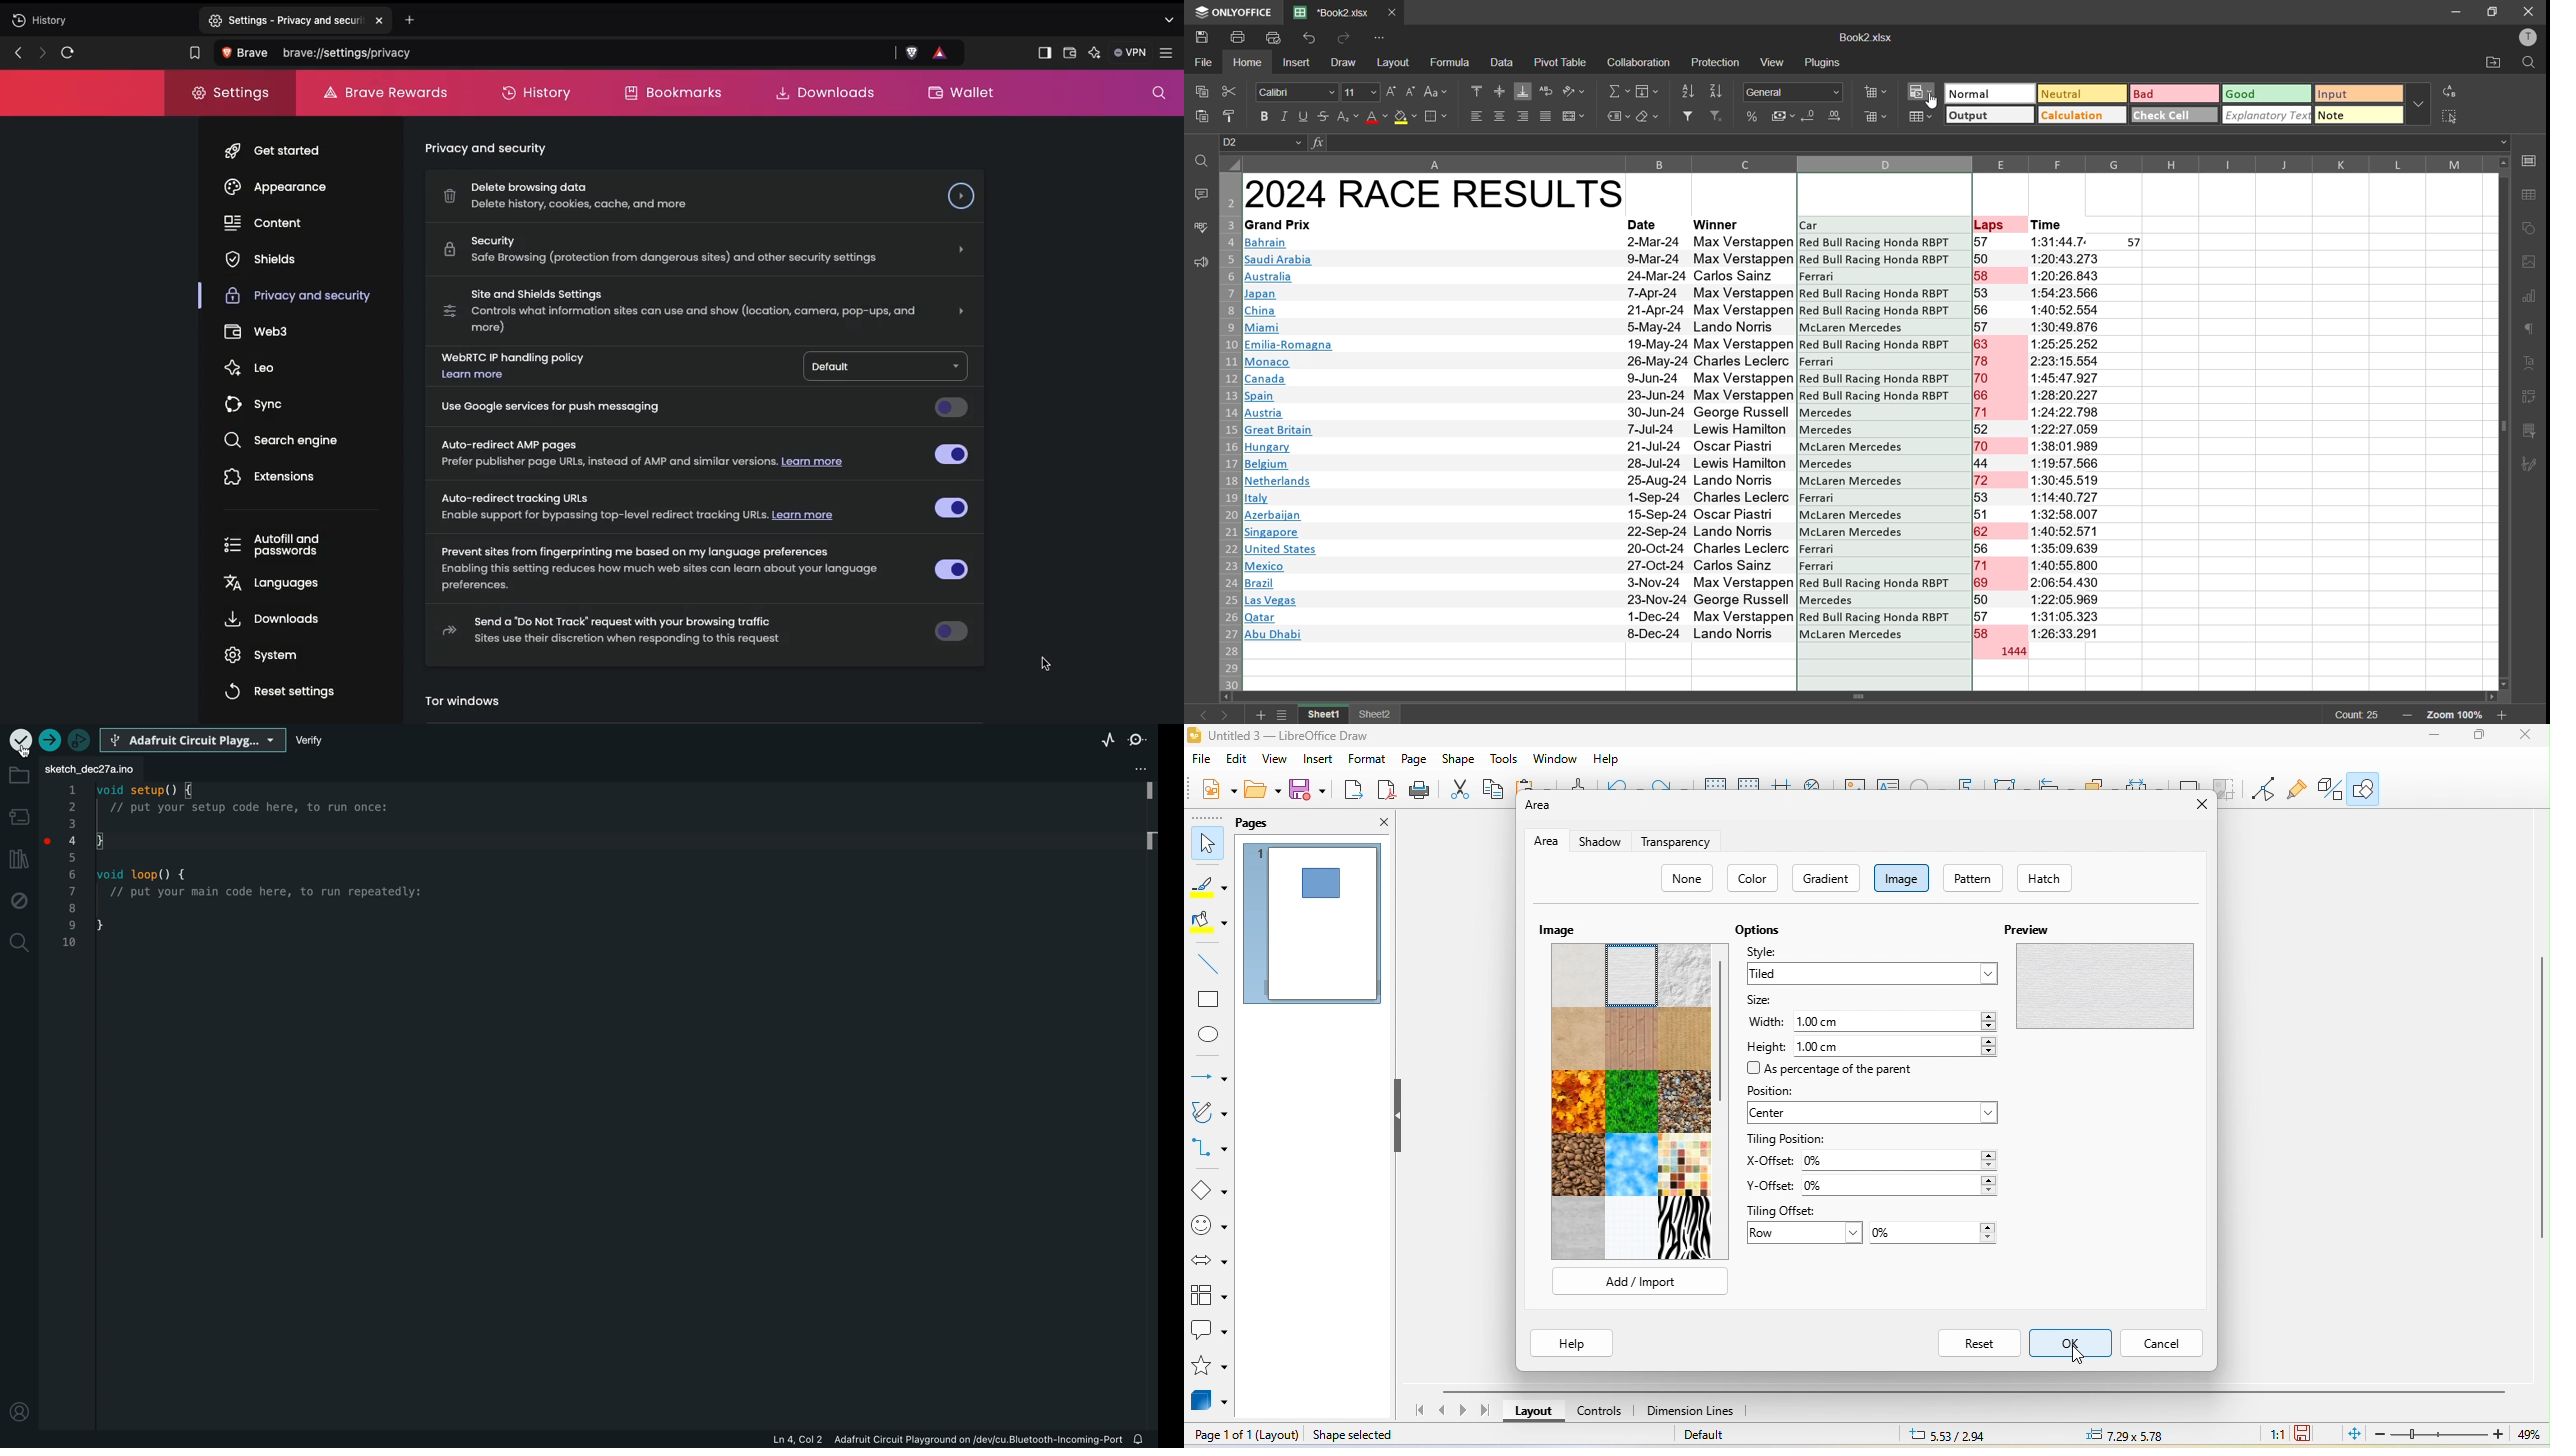 The width and height of the screenshot is (2576, 1456). What do you see at coordinates (1630, 1165) in the screenshot?
I see `texture 11` at bounding box center [1630, 1165].